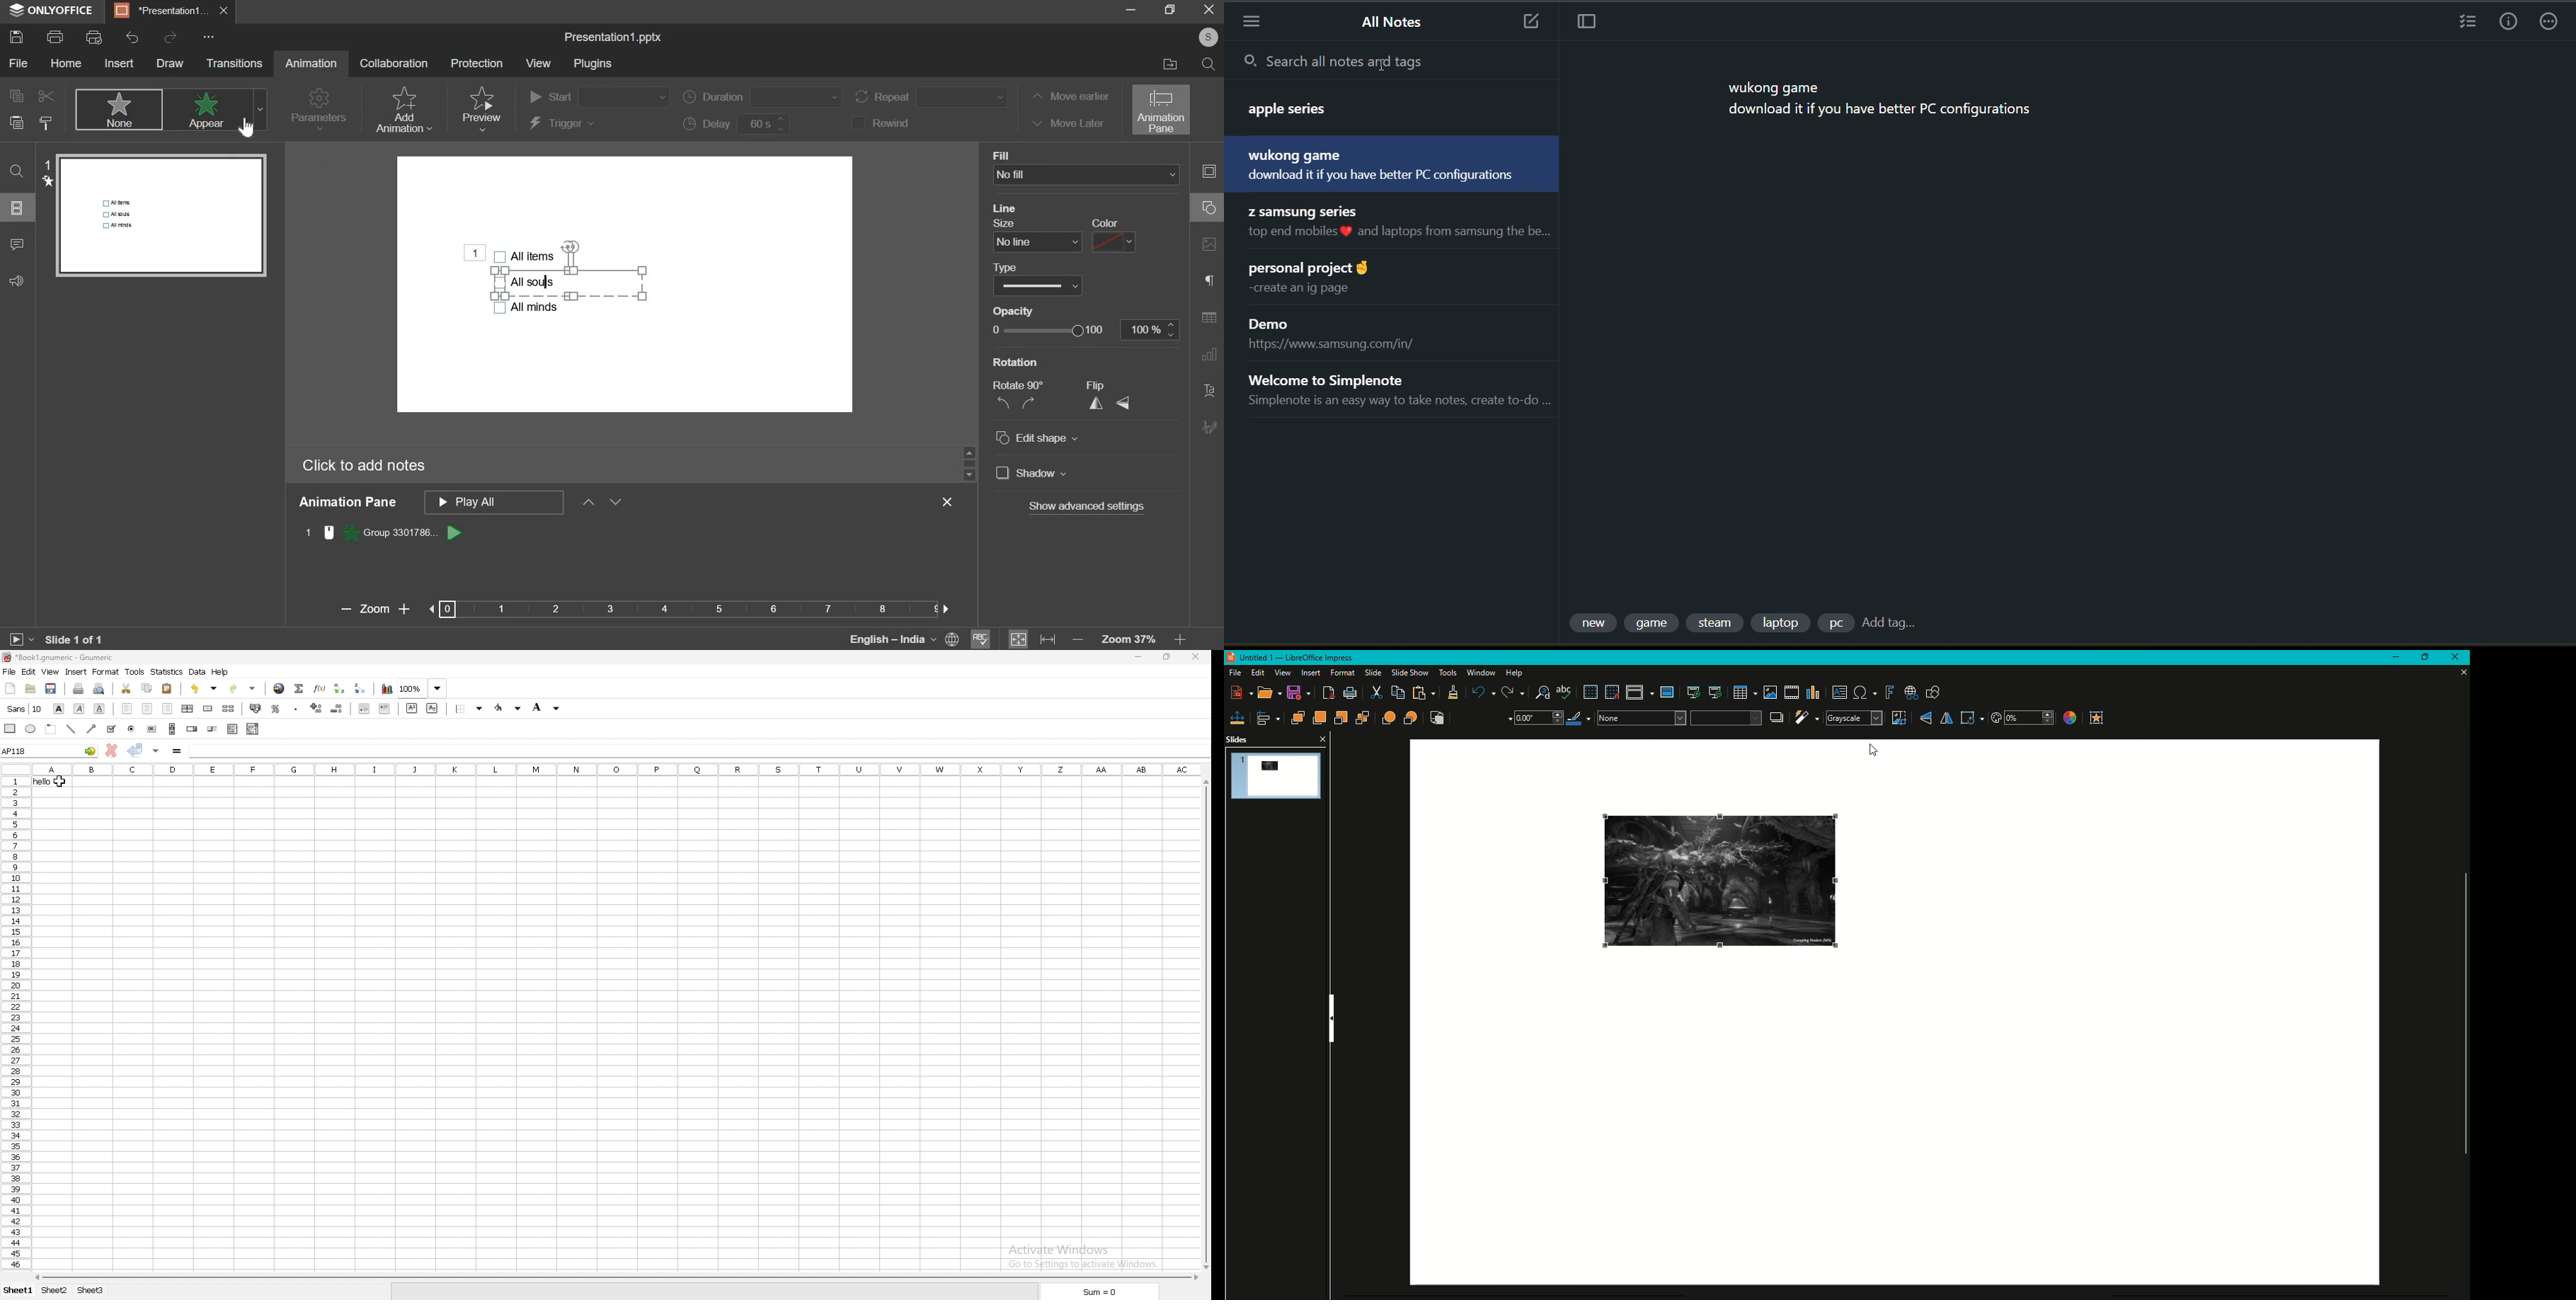  Describe the element at coordinates (126, 689) in the screenshot. I see `cut` at that location.